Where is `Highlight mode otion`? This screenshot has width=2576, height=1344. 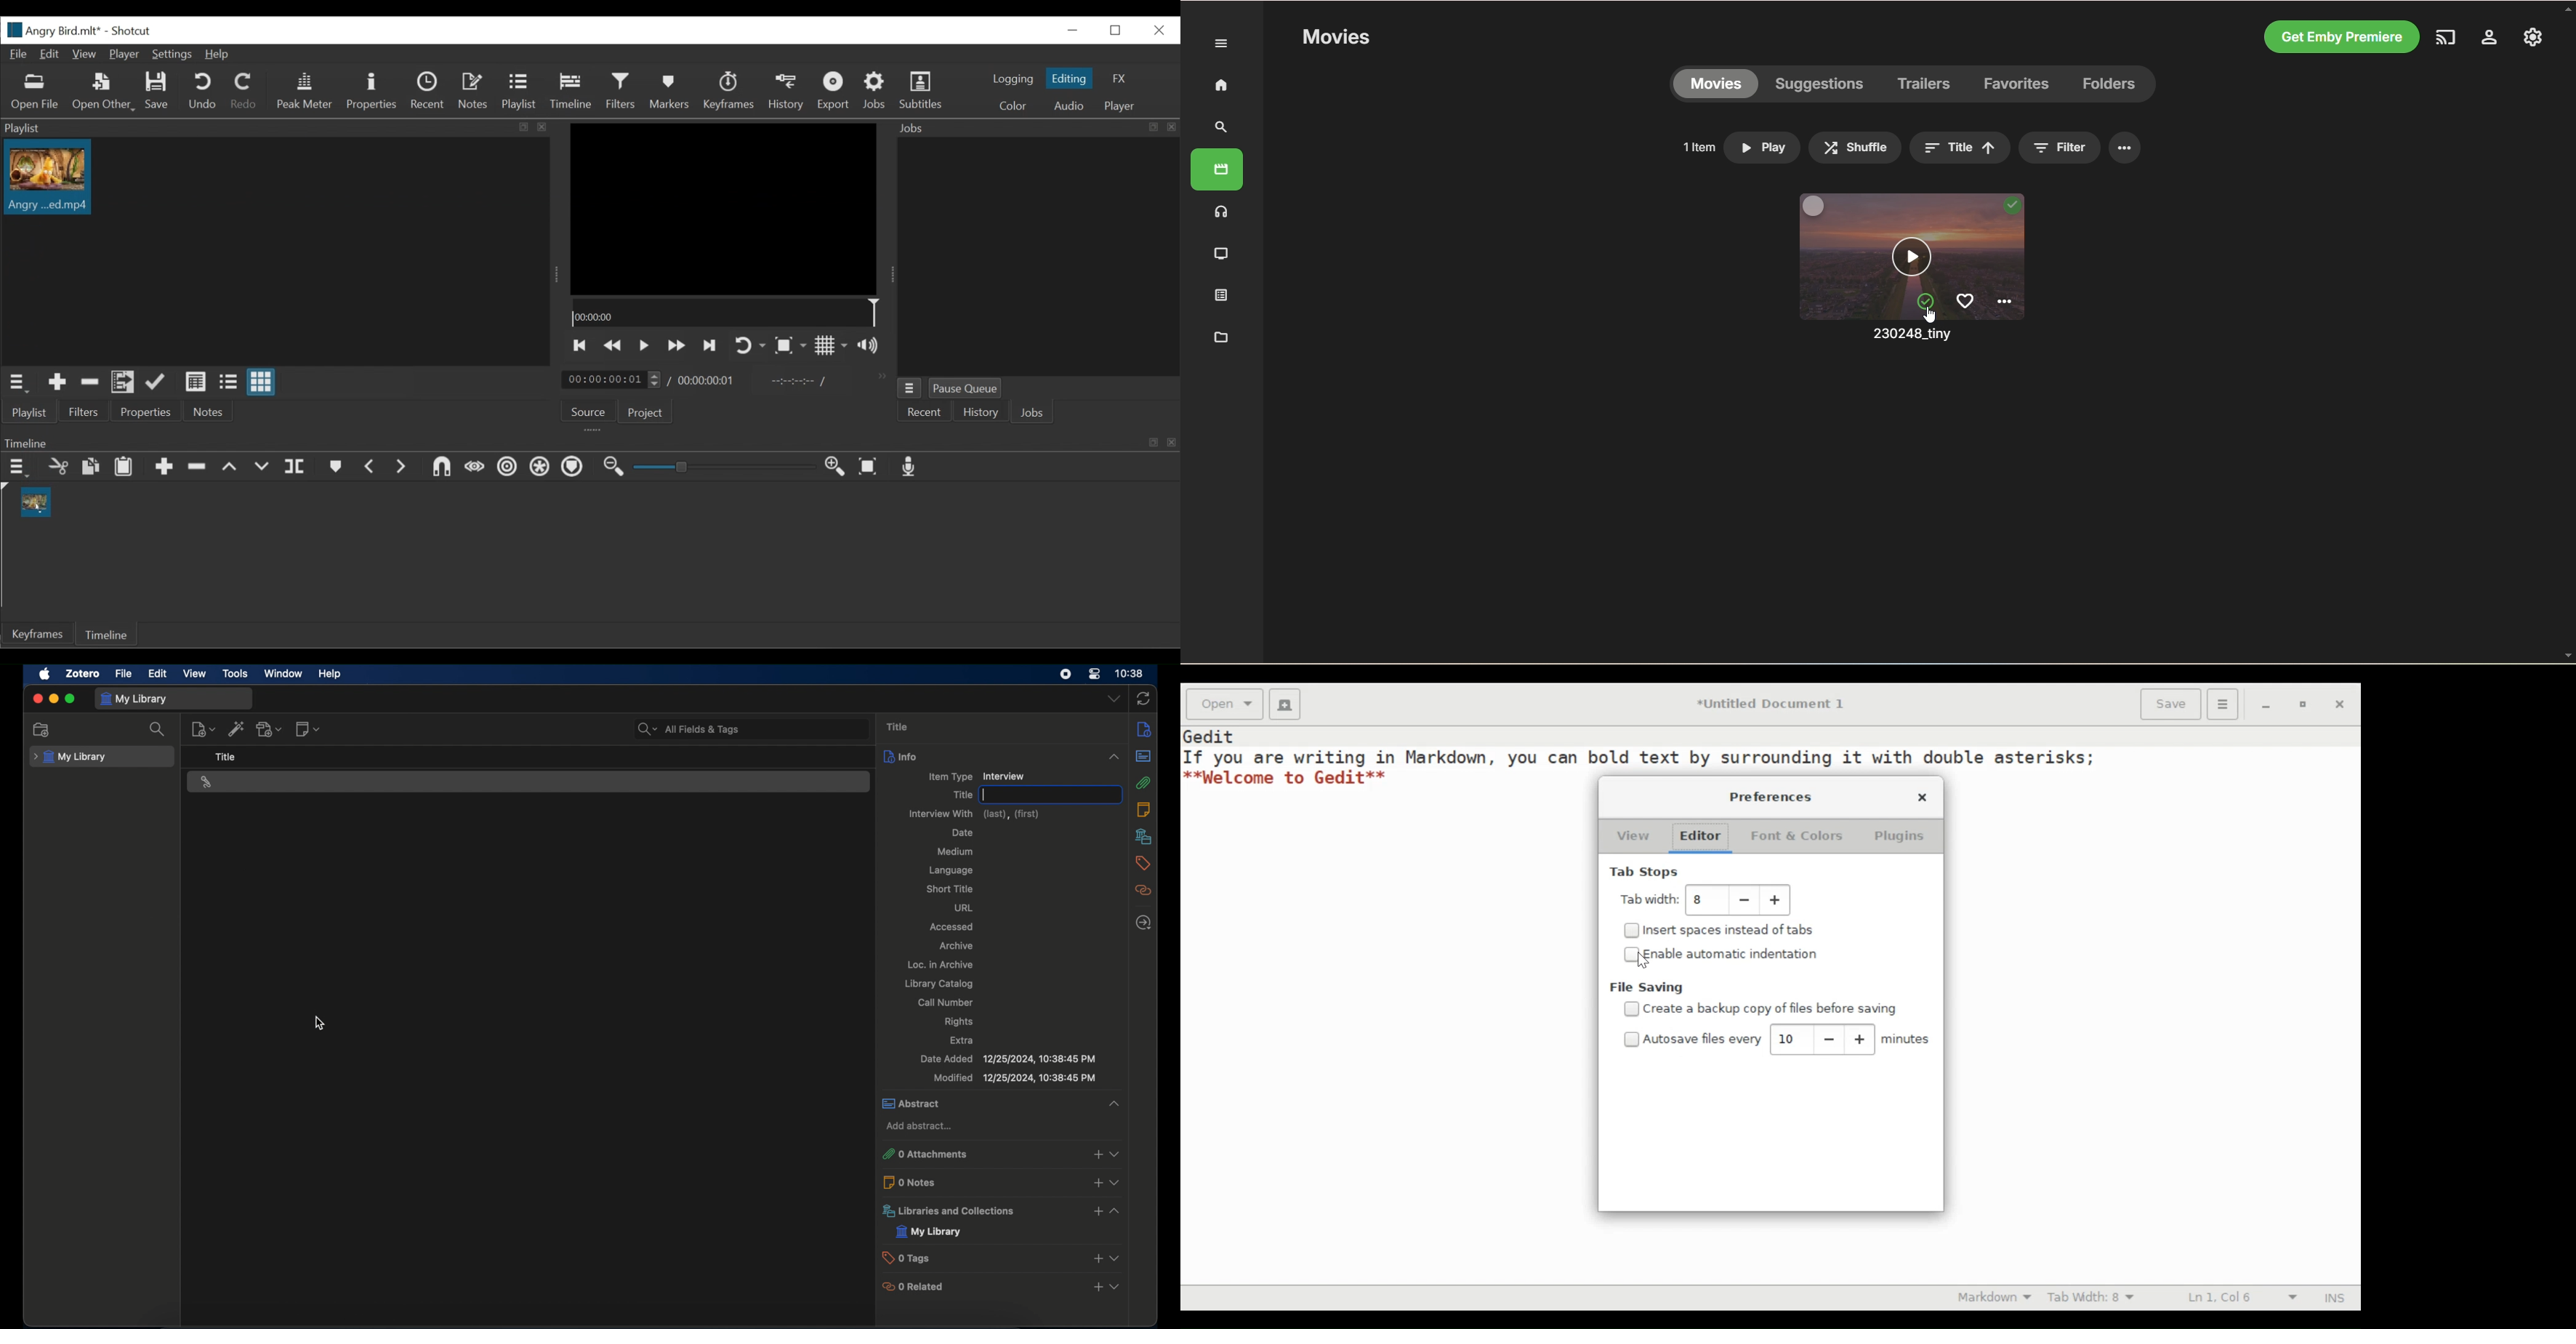
Highlight mode otion is located at coordinates (1992, 1296).